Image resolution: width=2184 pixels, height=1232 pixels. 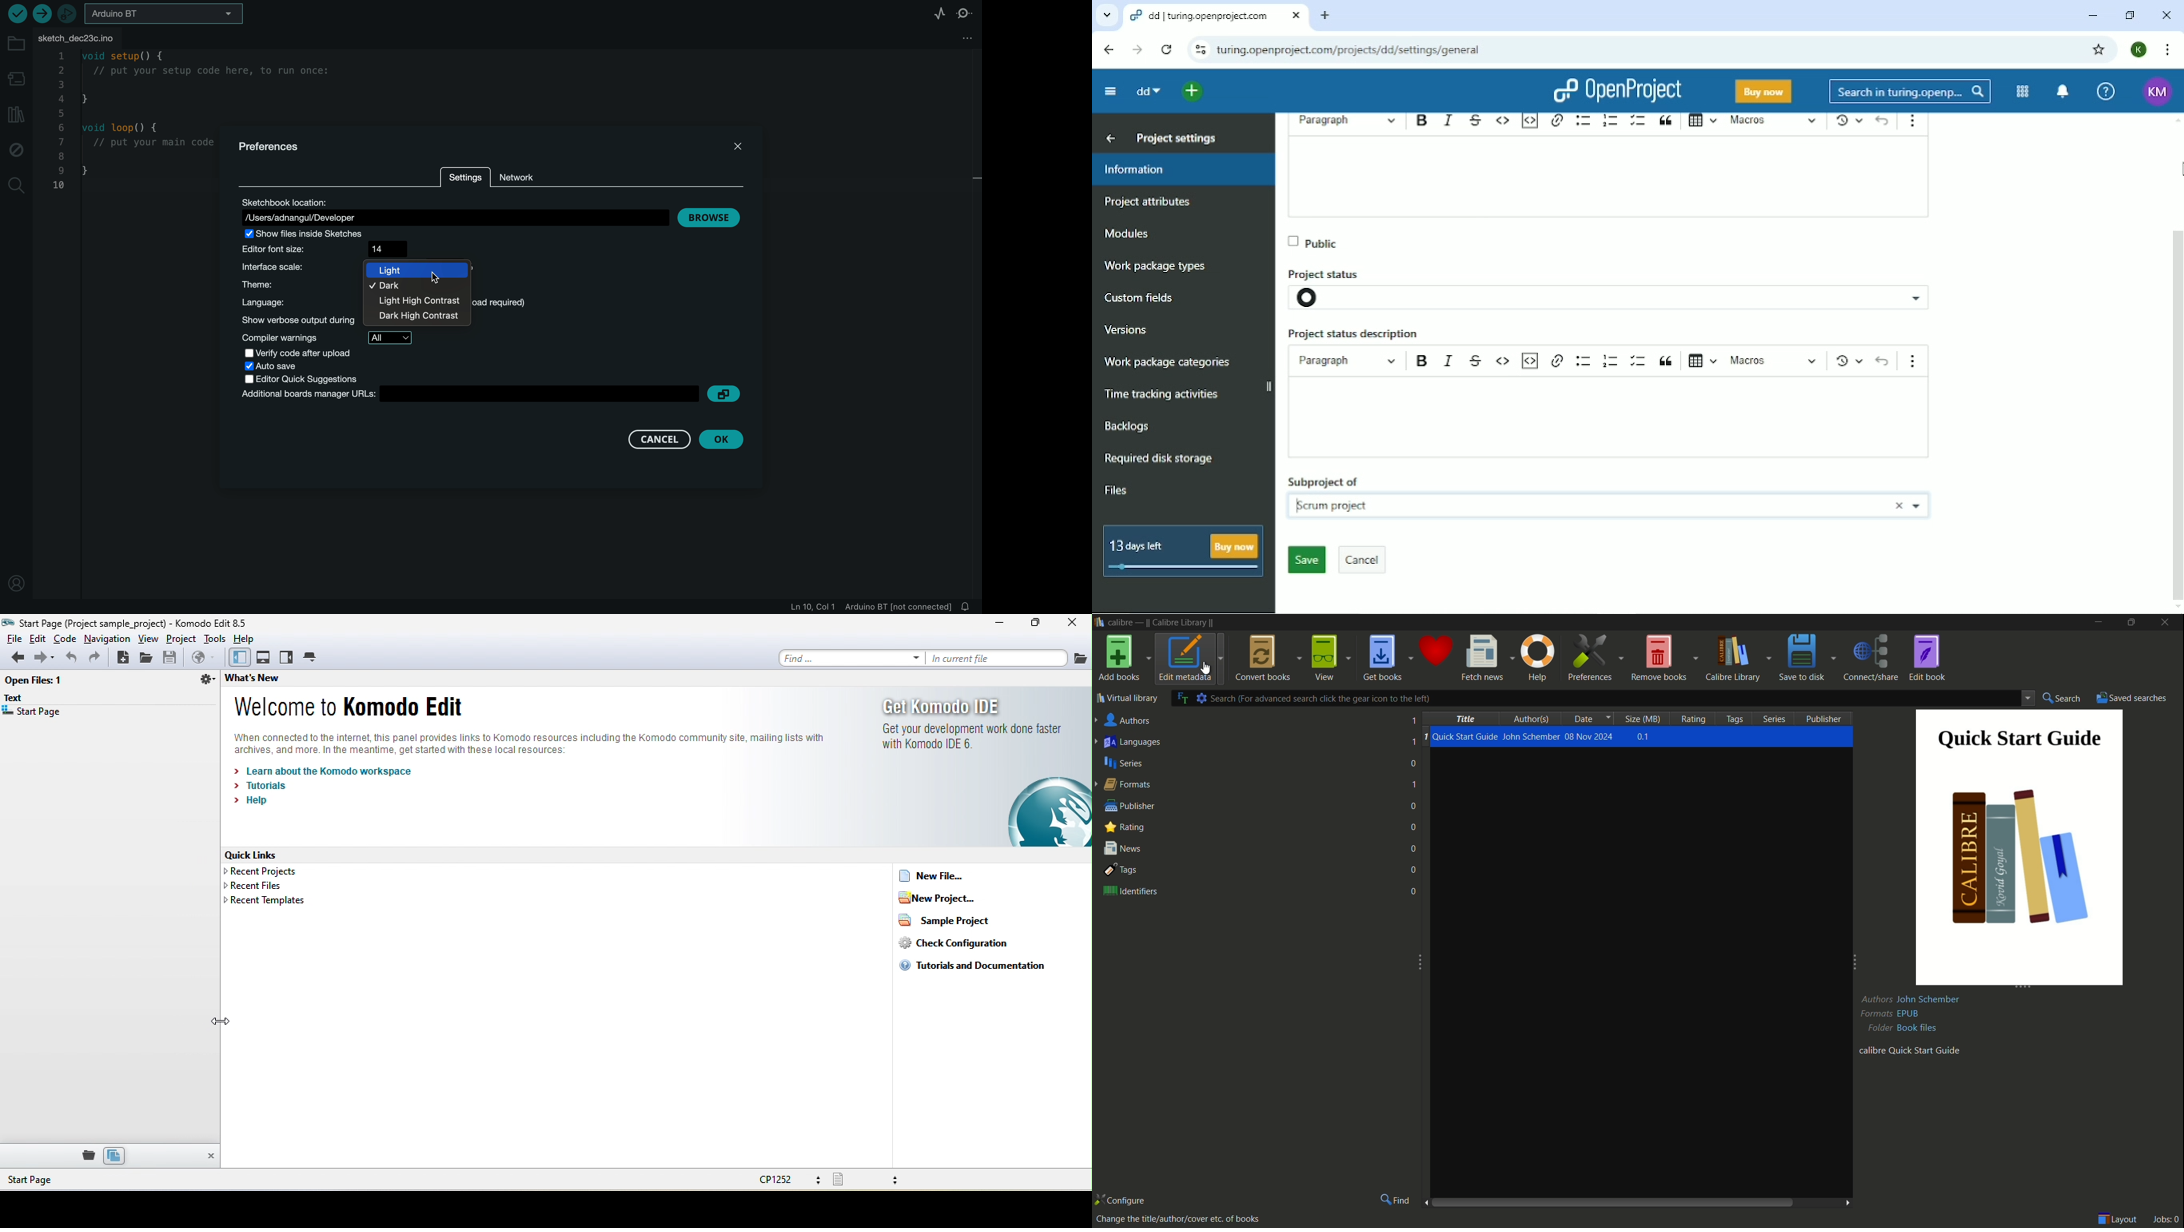 What do you see at coordinates (2167, 15) in the screenshot?
I see `Close` at bounding box center [2167, 15].